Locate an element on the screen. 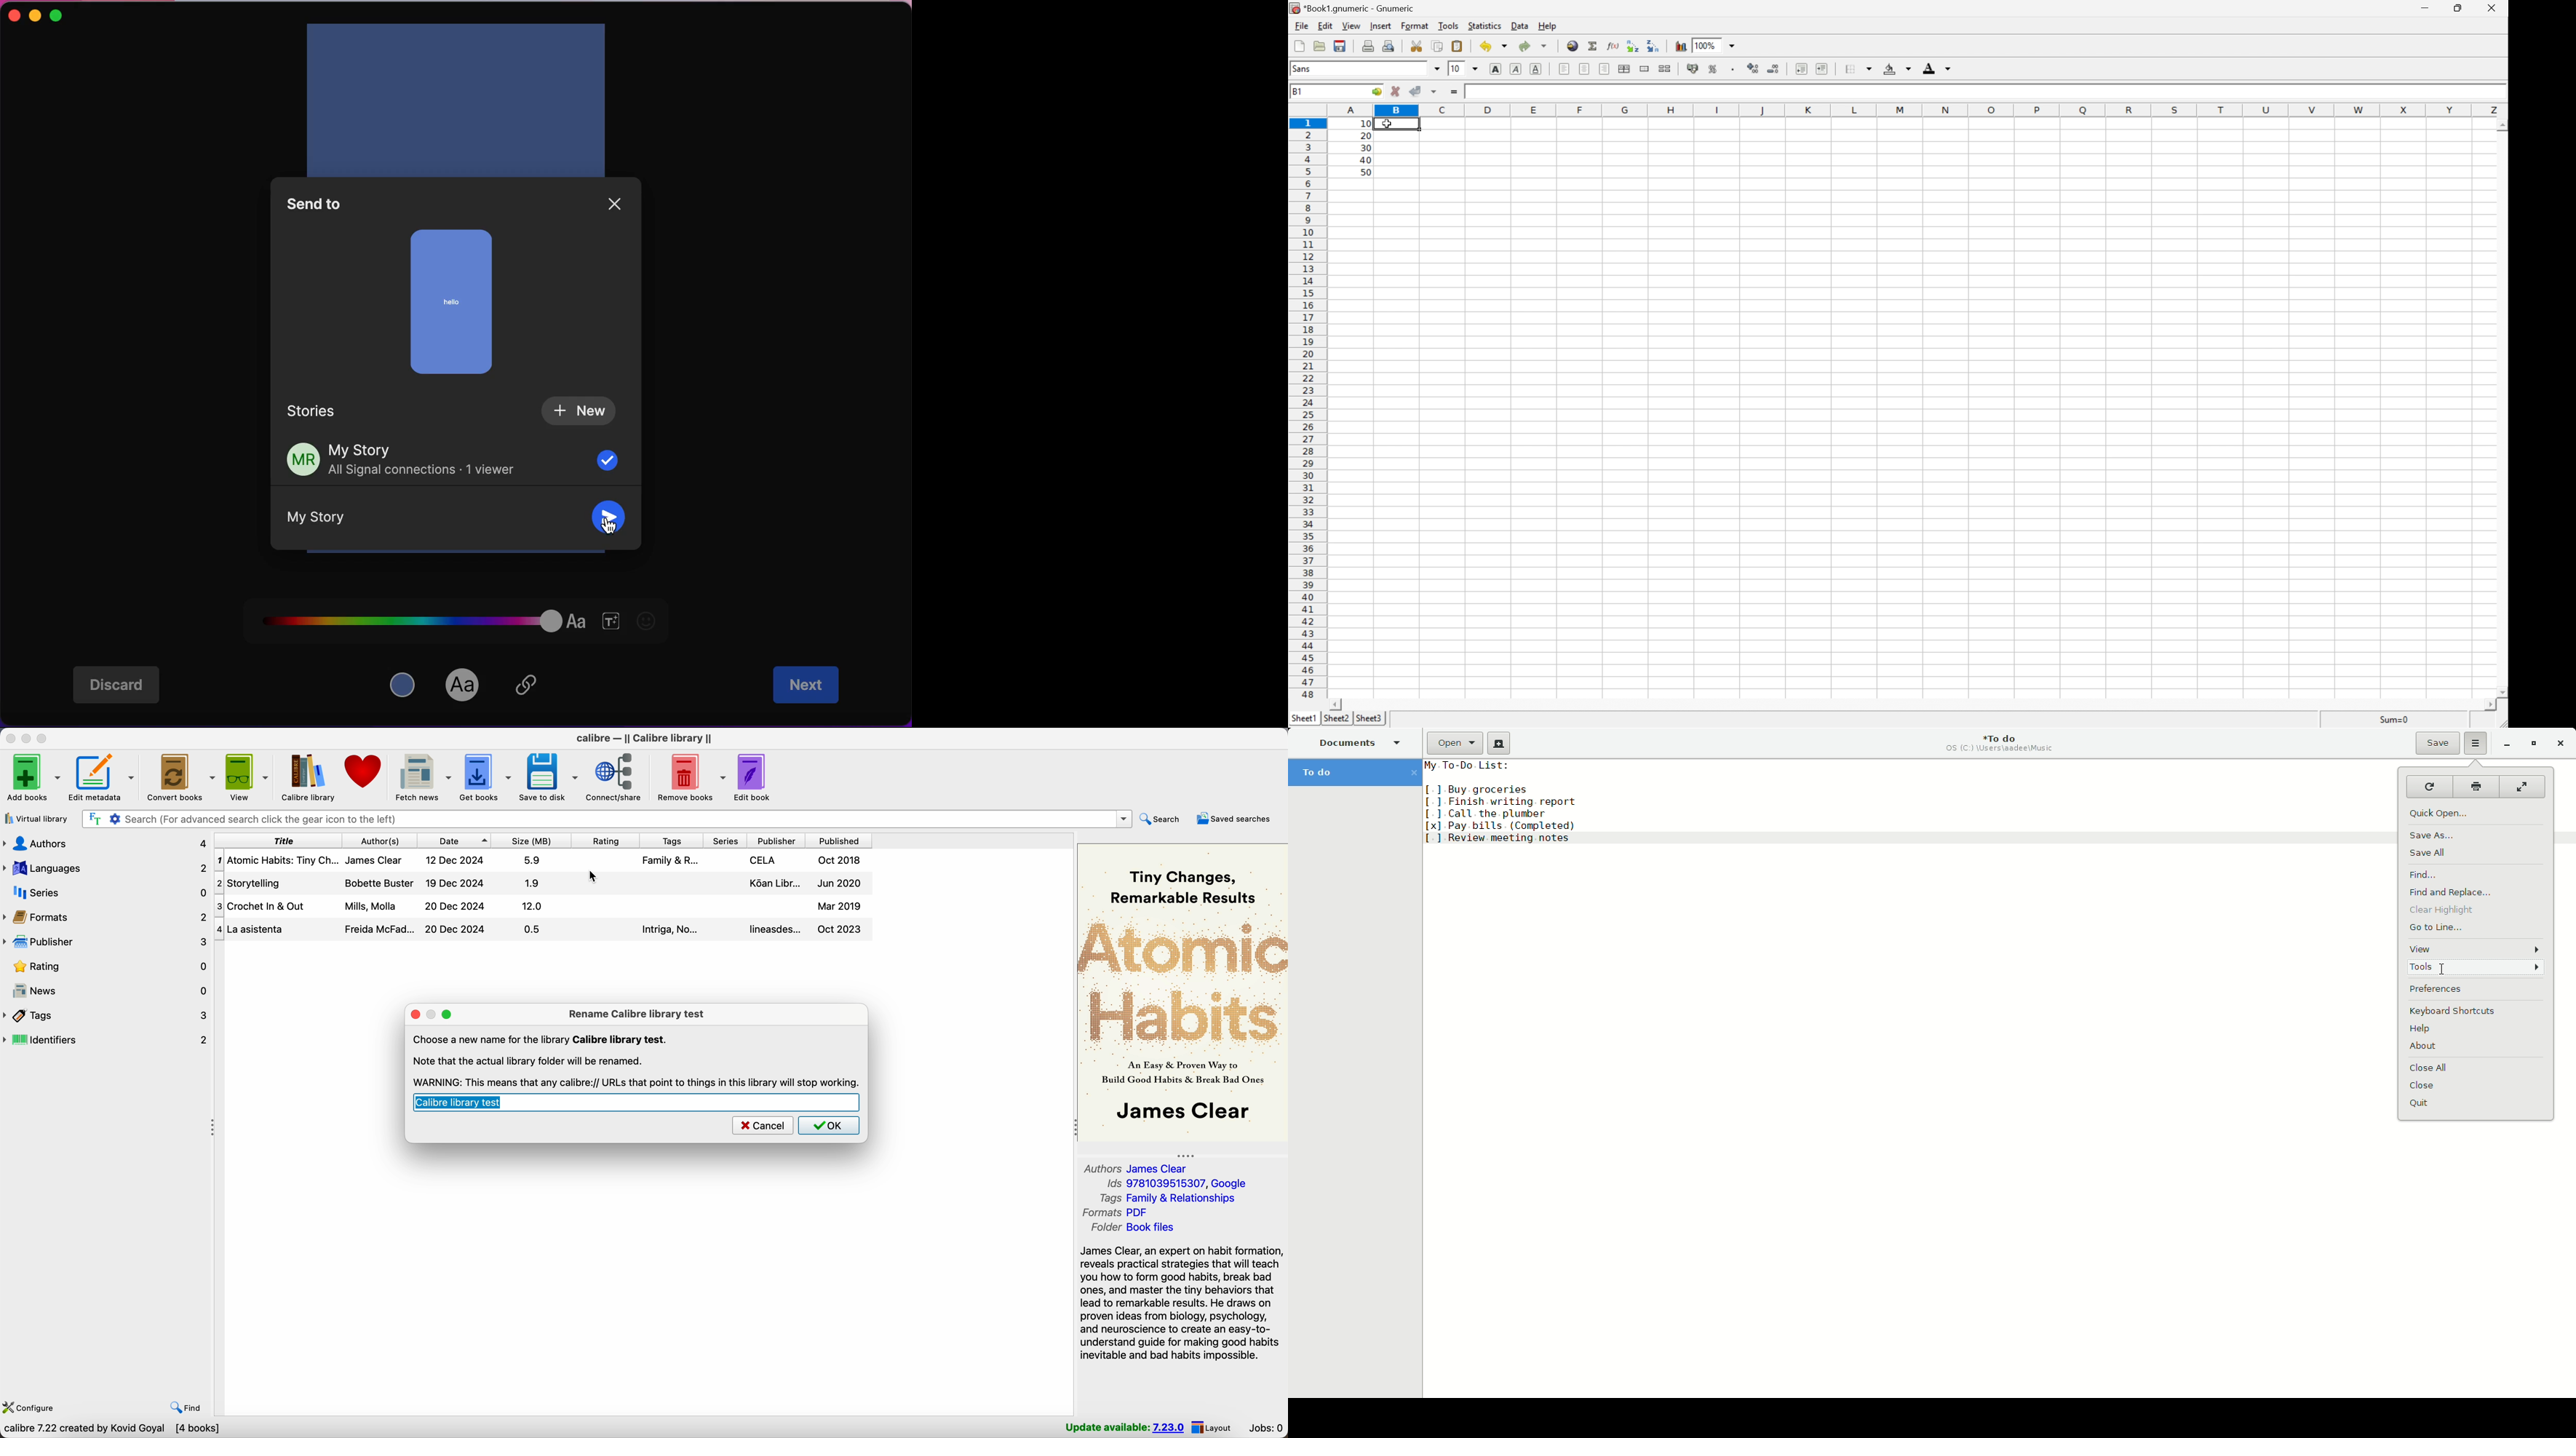 This screenshot has width=2576, height=1456. font color palette is located at coordinates (422, 615).